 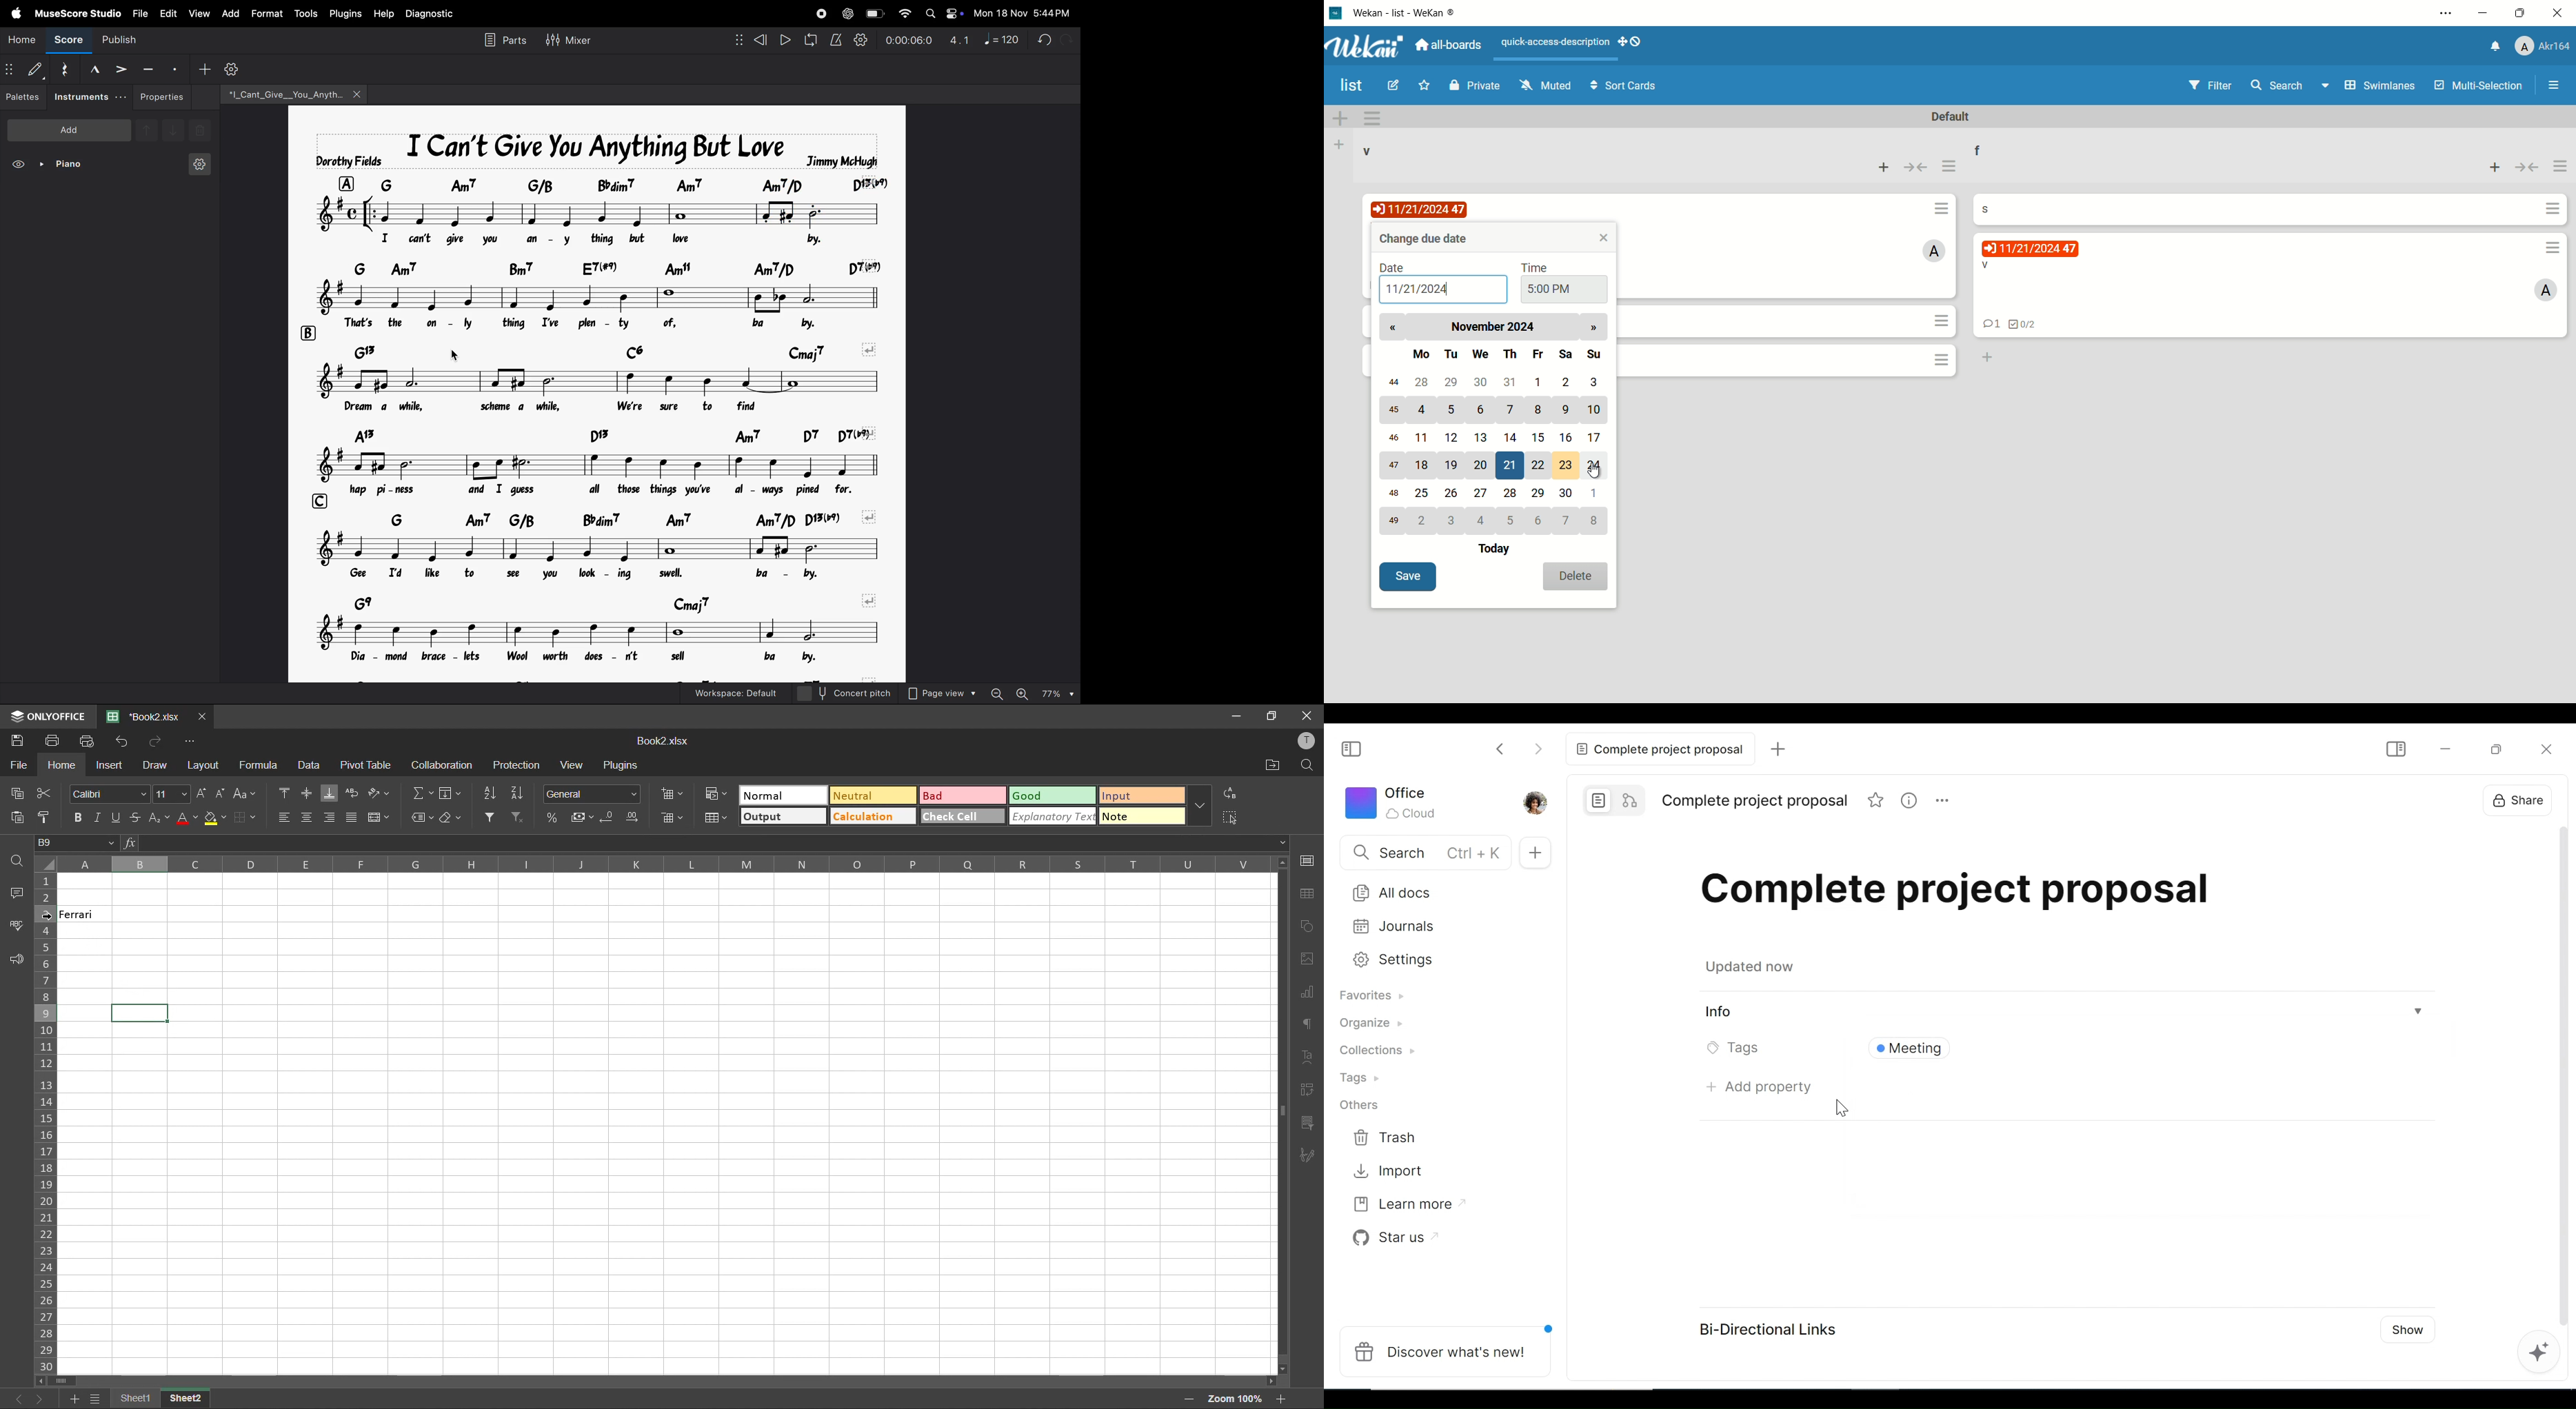 What do you see at coordinates (601, 381) in the screenshot?
I see `notes` at bounding box center [601, 381].